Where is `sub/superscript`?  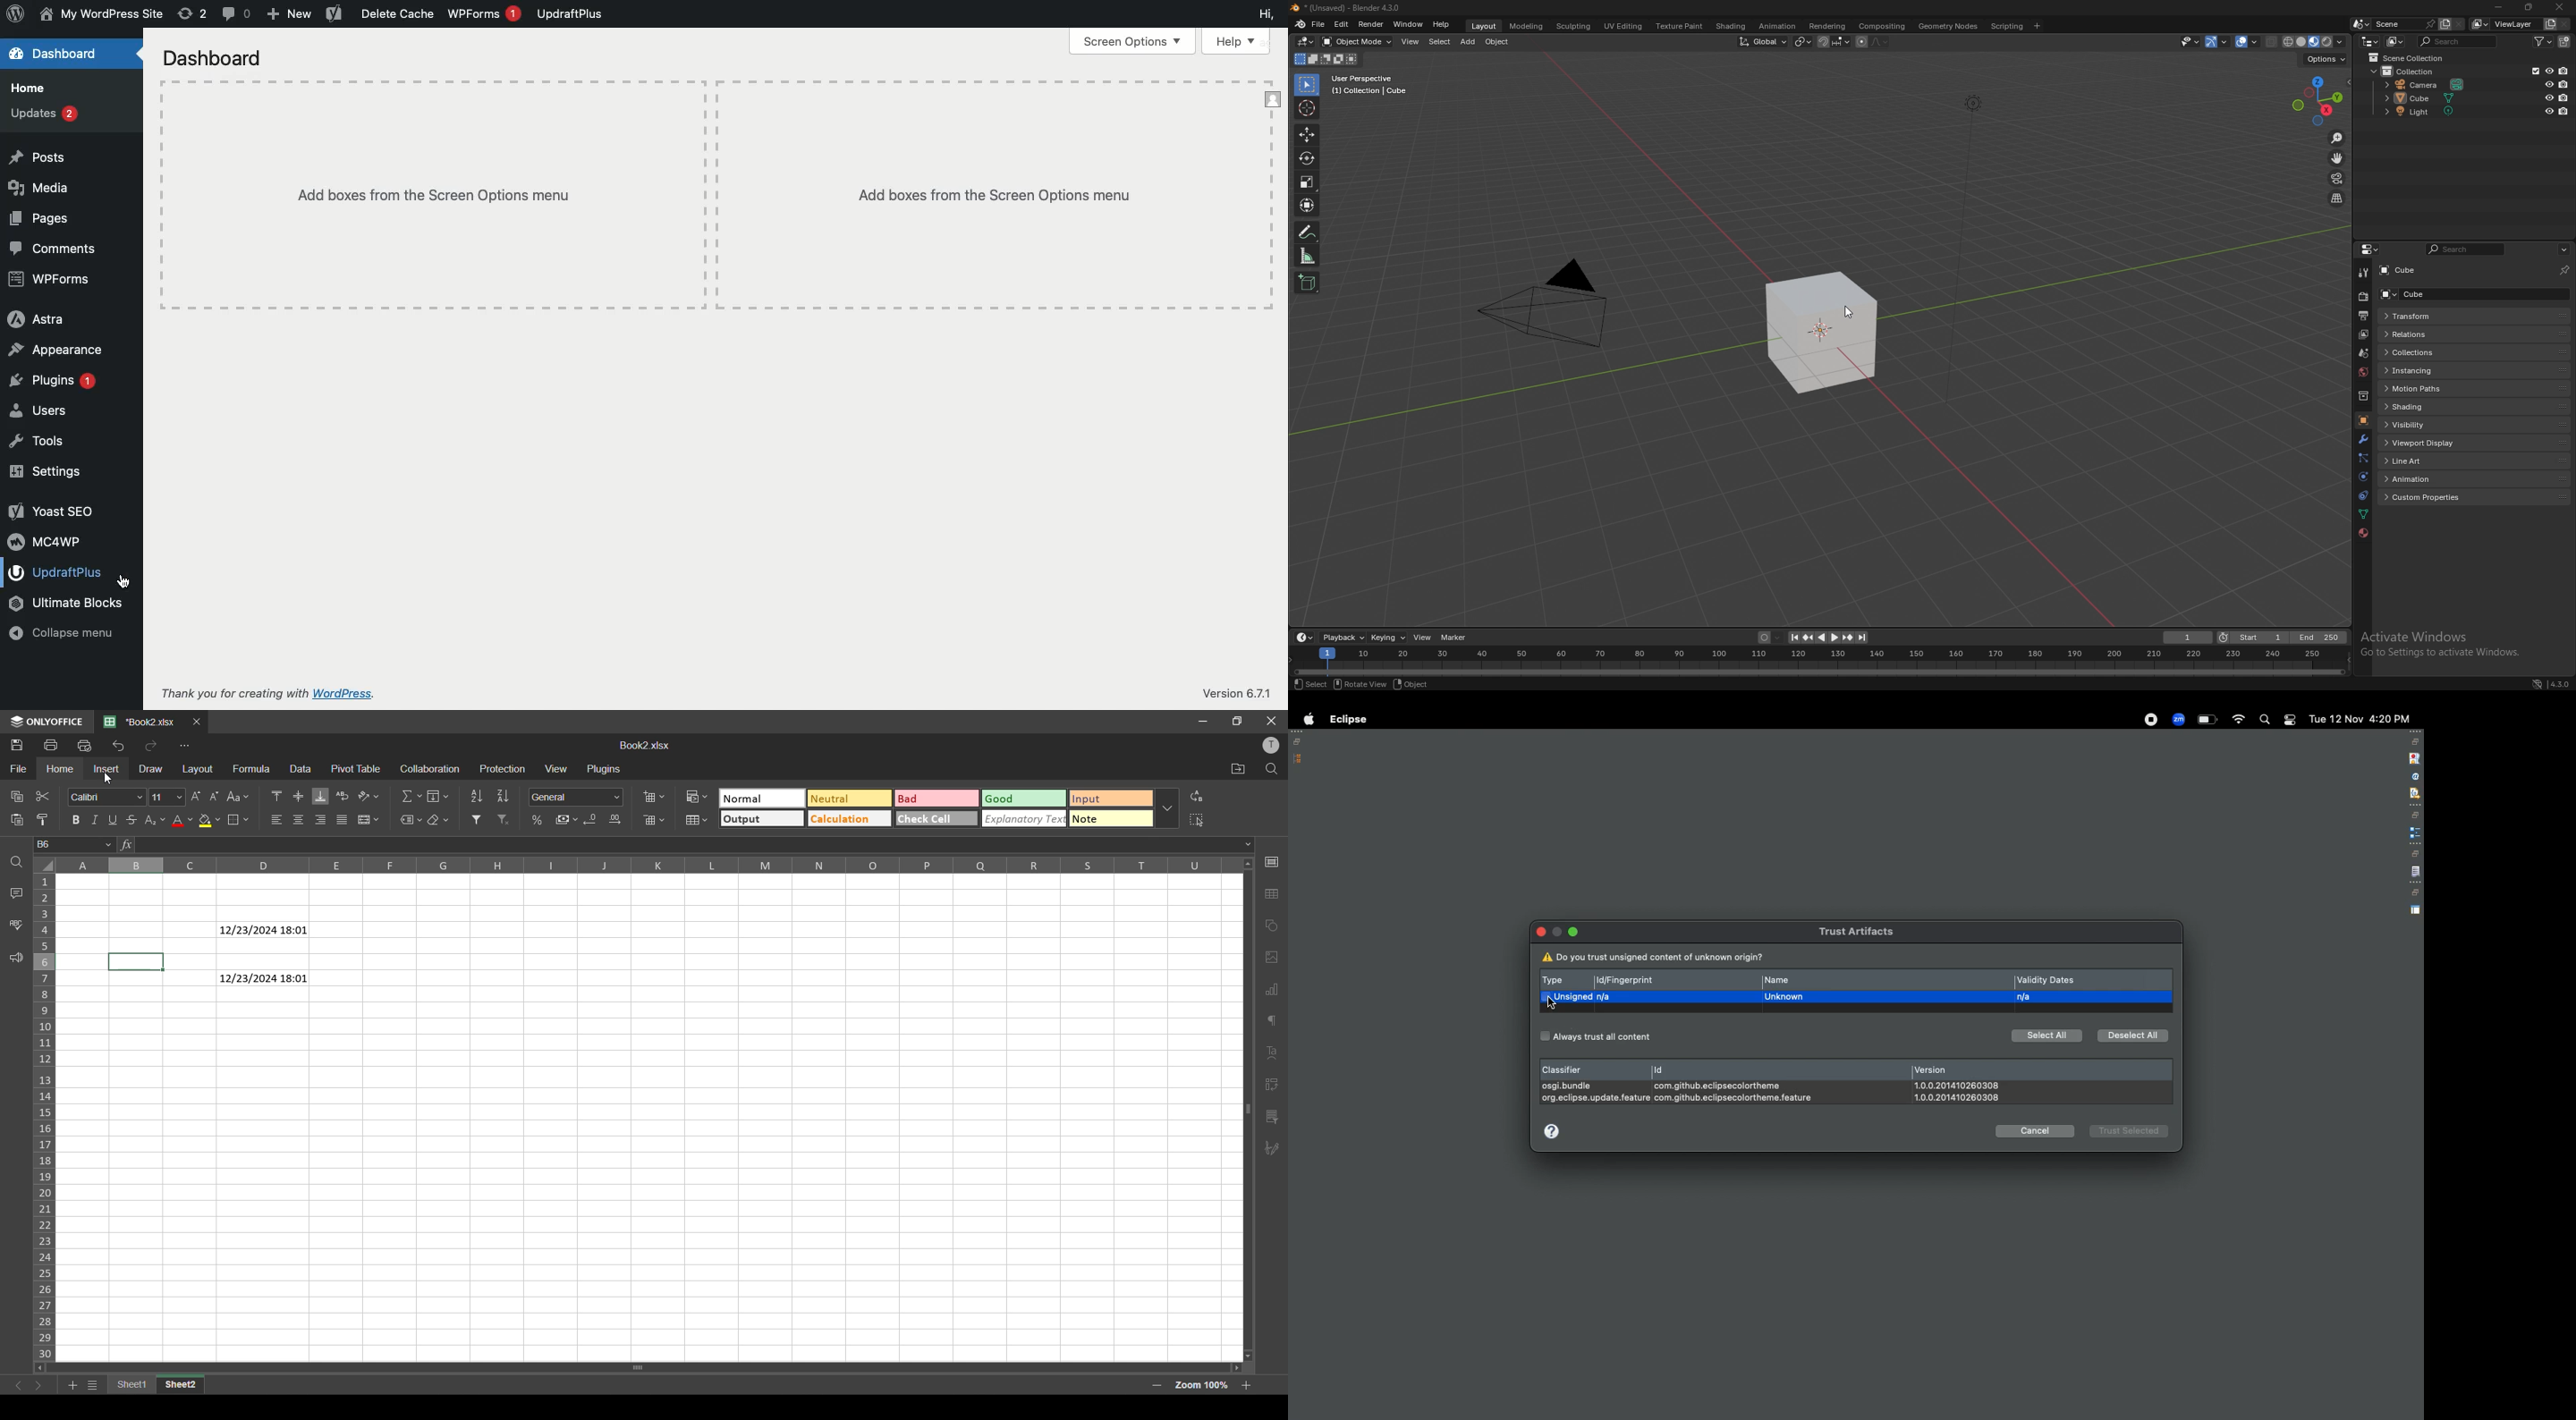
sub/superscript is located at coordinates (155, 818).